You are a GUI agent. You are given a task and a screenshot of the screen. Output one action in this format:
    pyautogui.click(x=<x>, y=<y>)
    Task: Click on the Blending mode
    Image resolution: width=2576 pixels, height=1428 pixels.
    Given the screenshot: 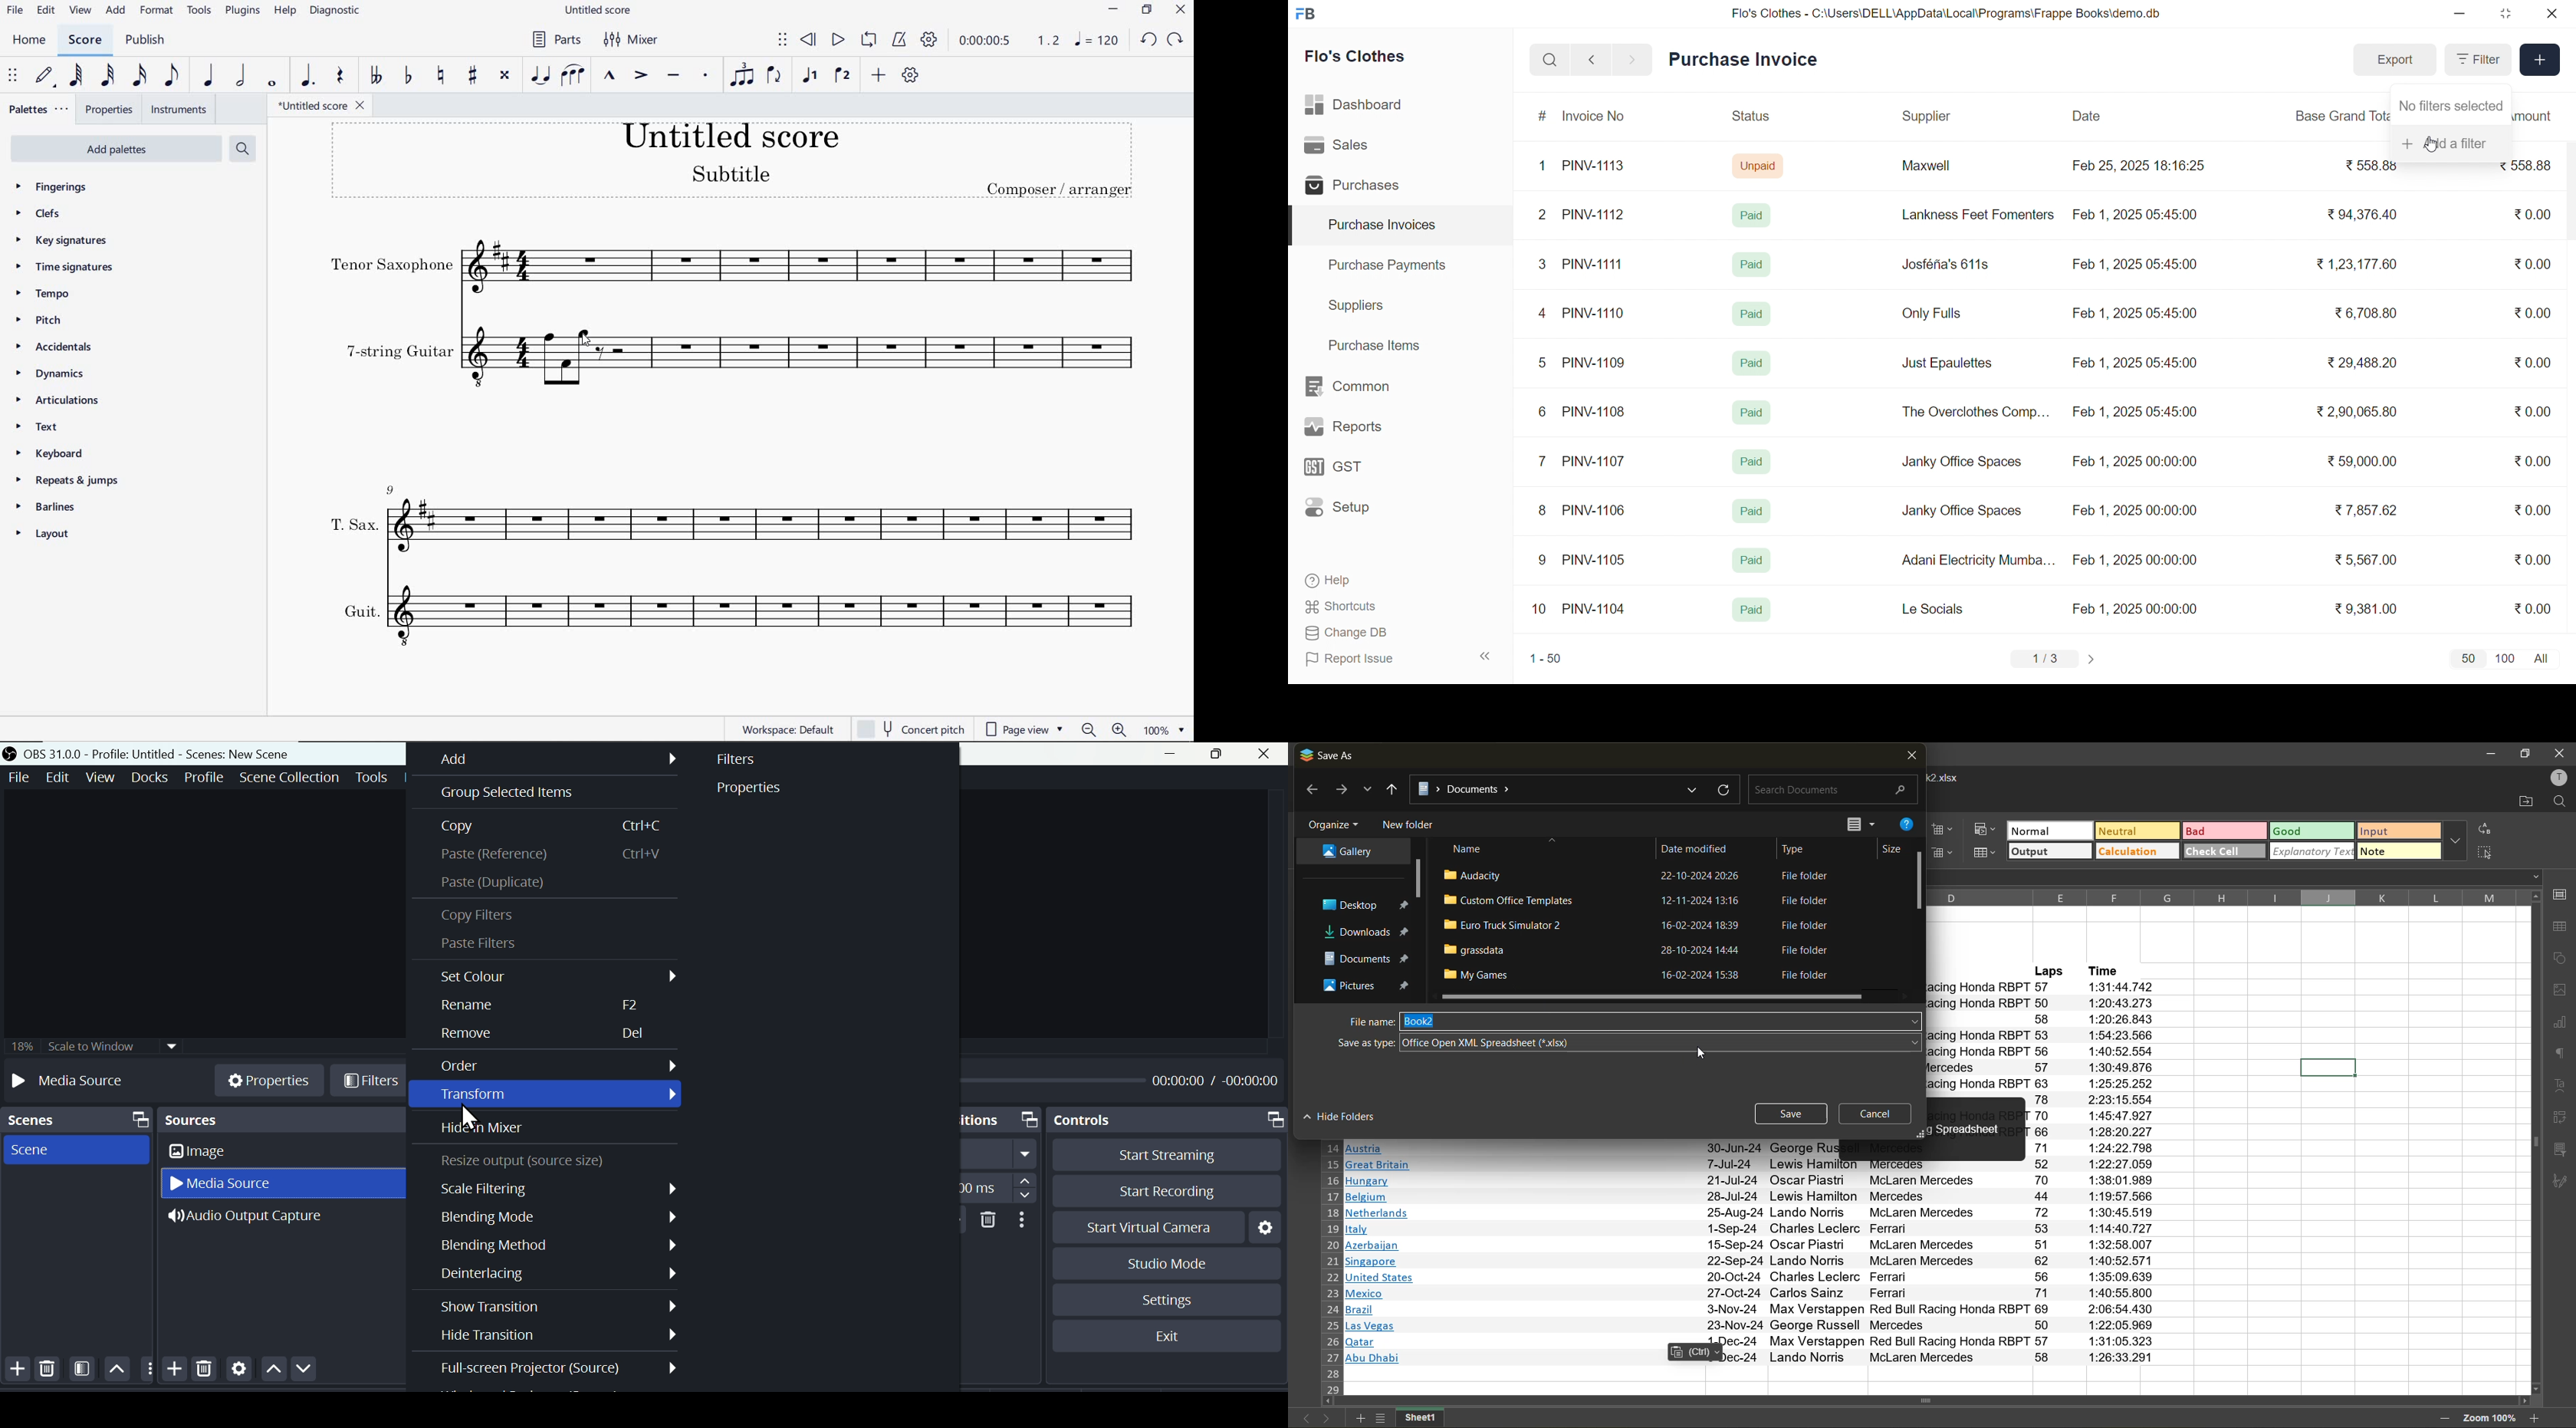 What is the action you would take?
    pyautogui.click(x=555, y=1216)
    